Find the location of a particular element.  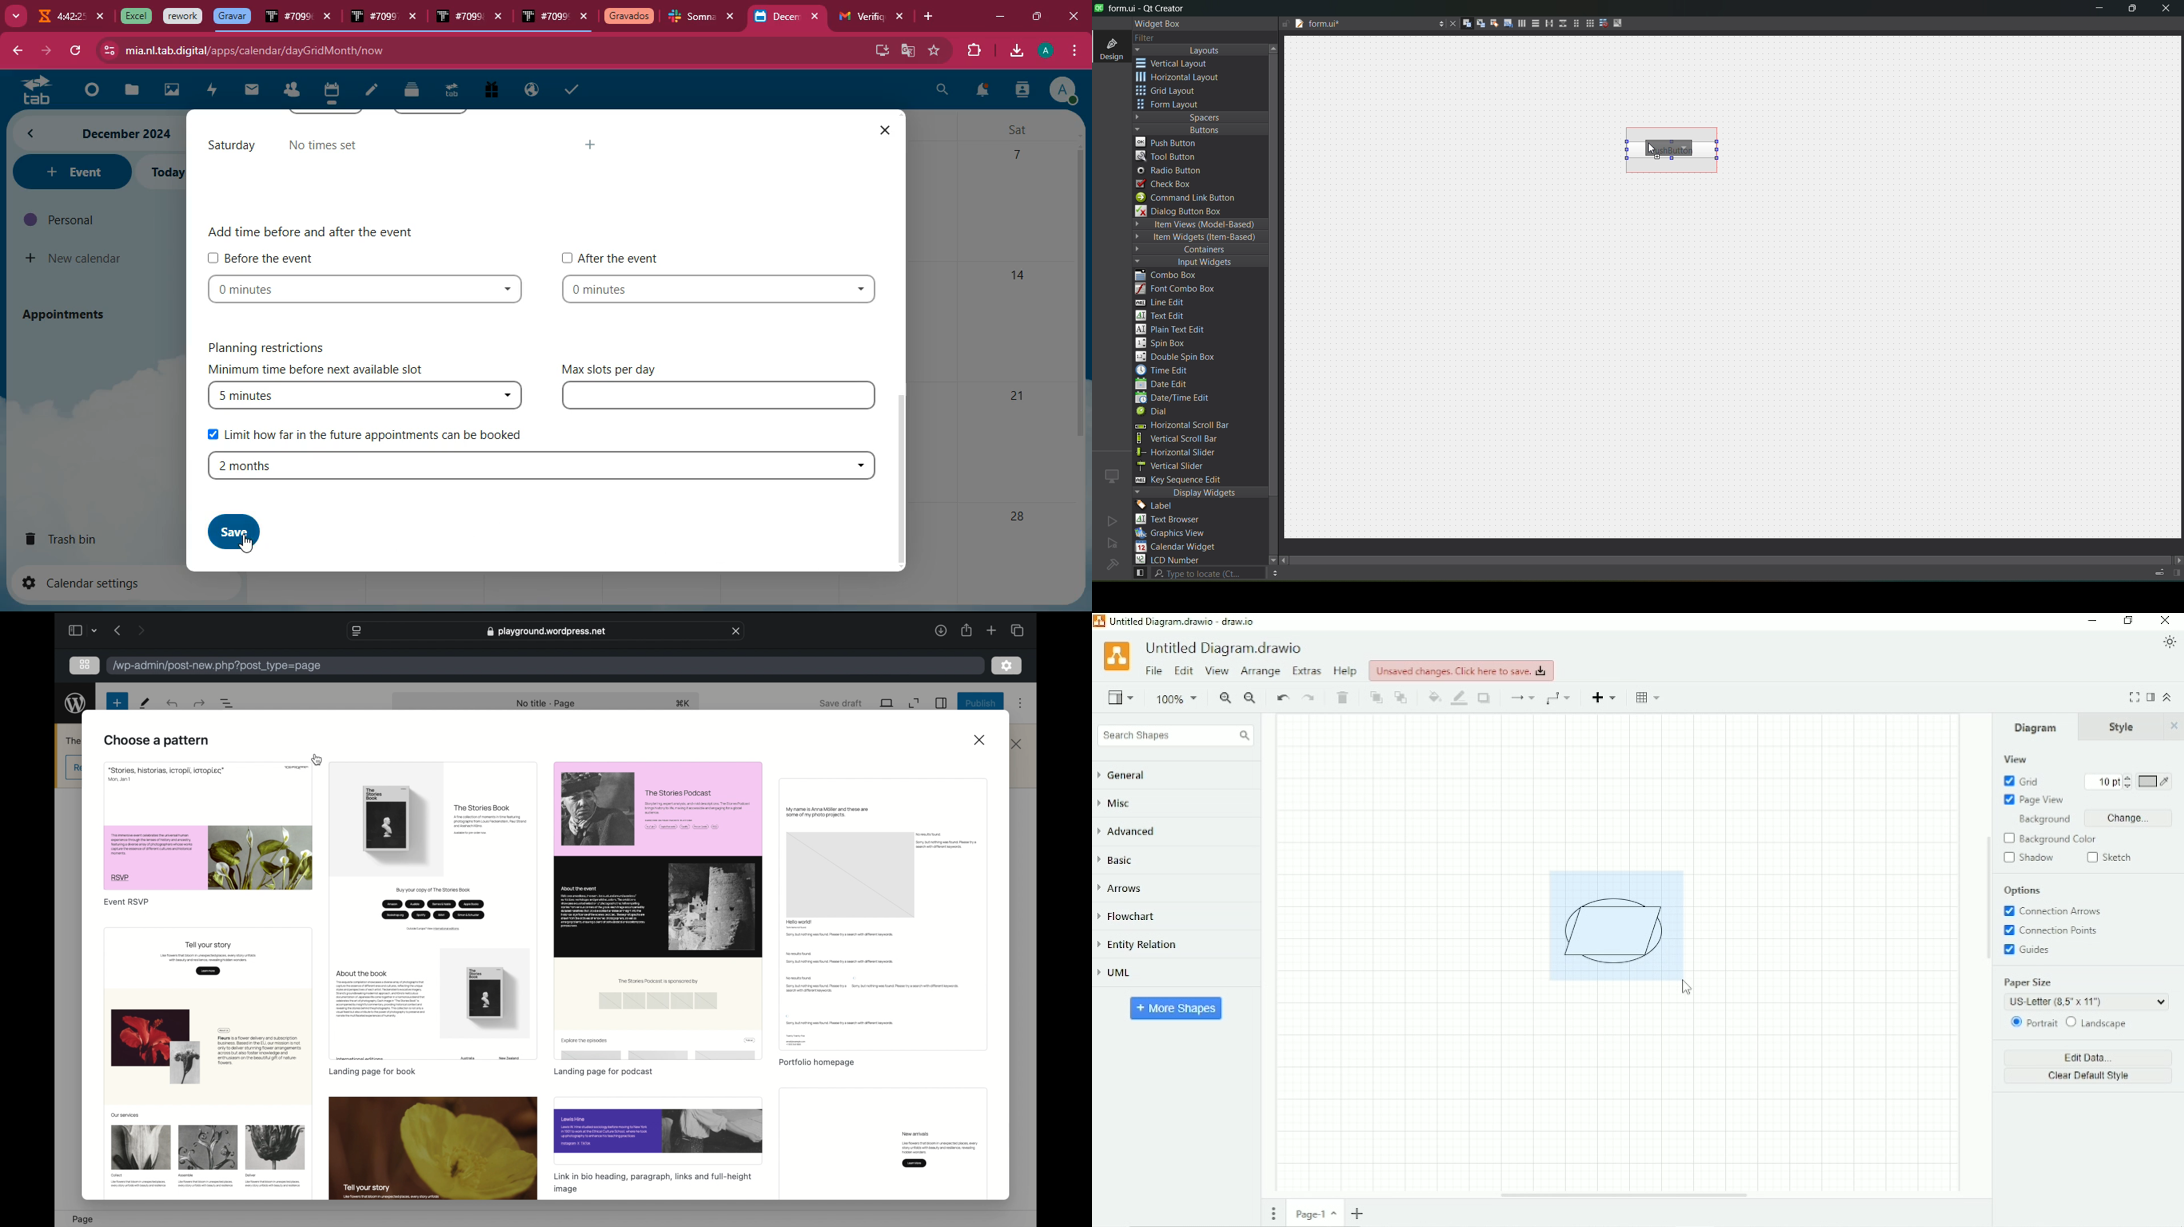

close is located at coordinates (416, 19).